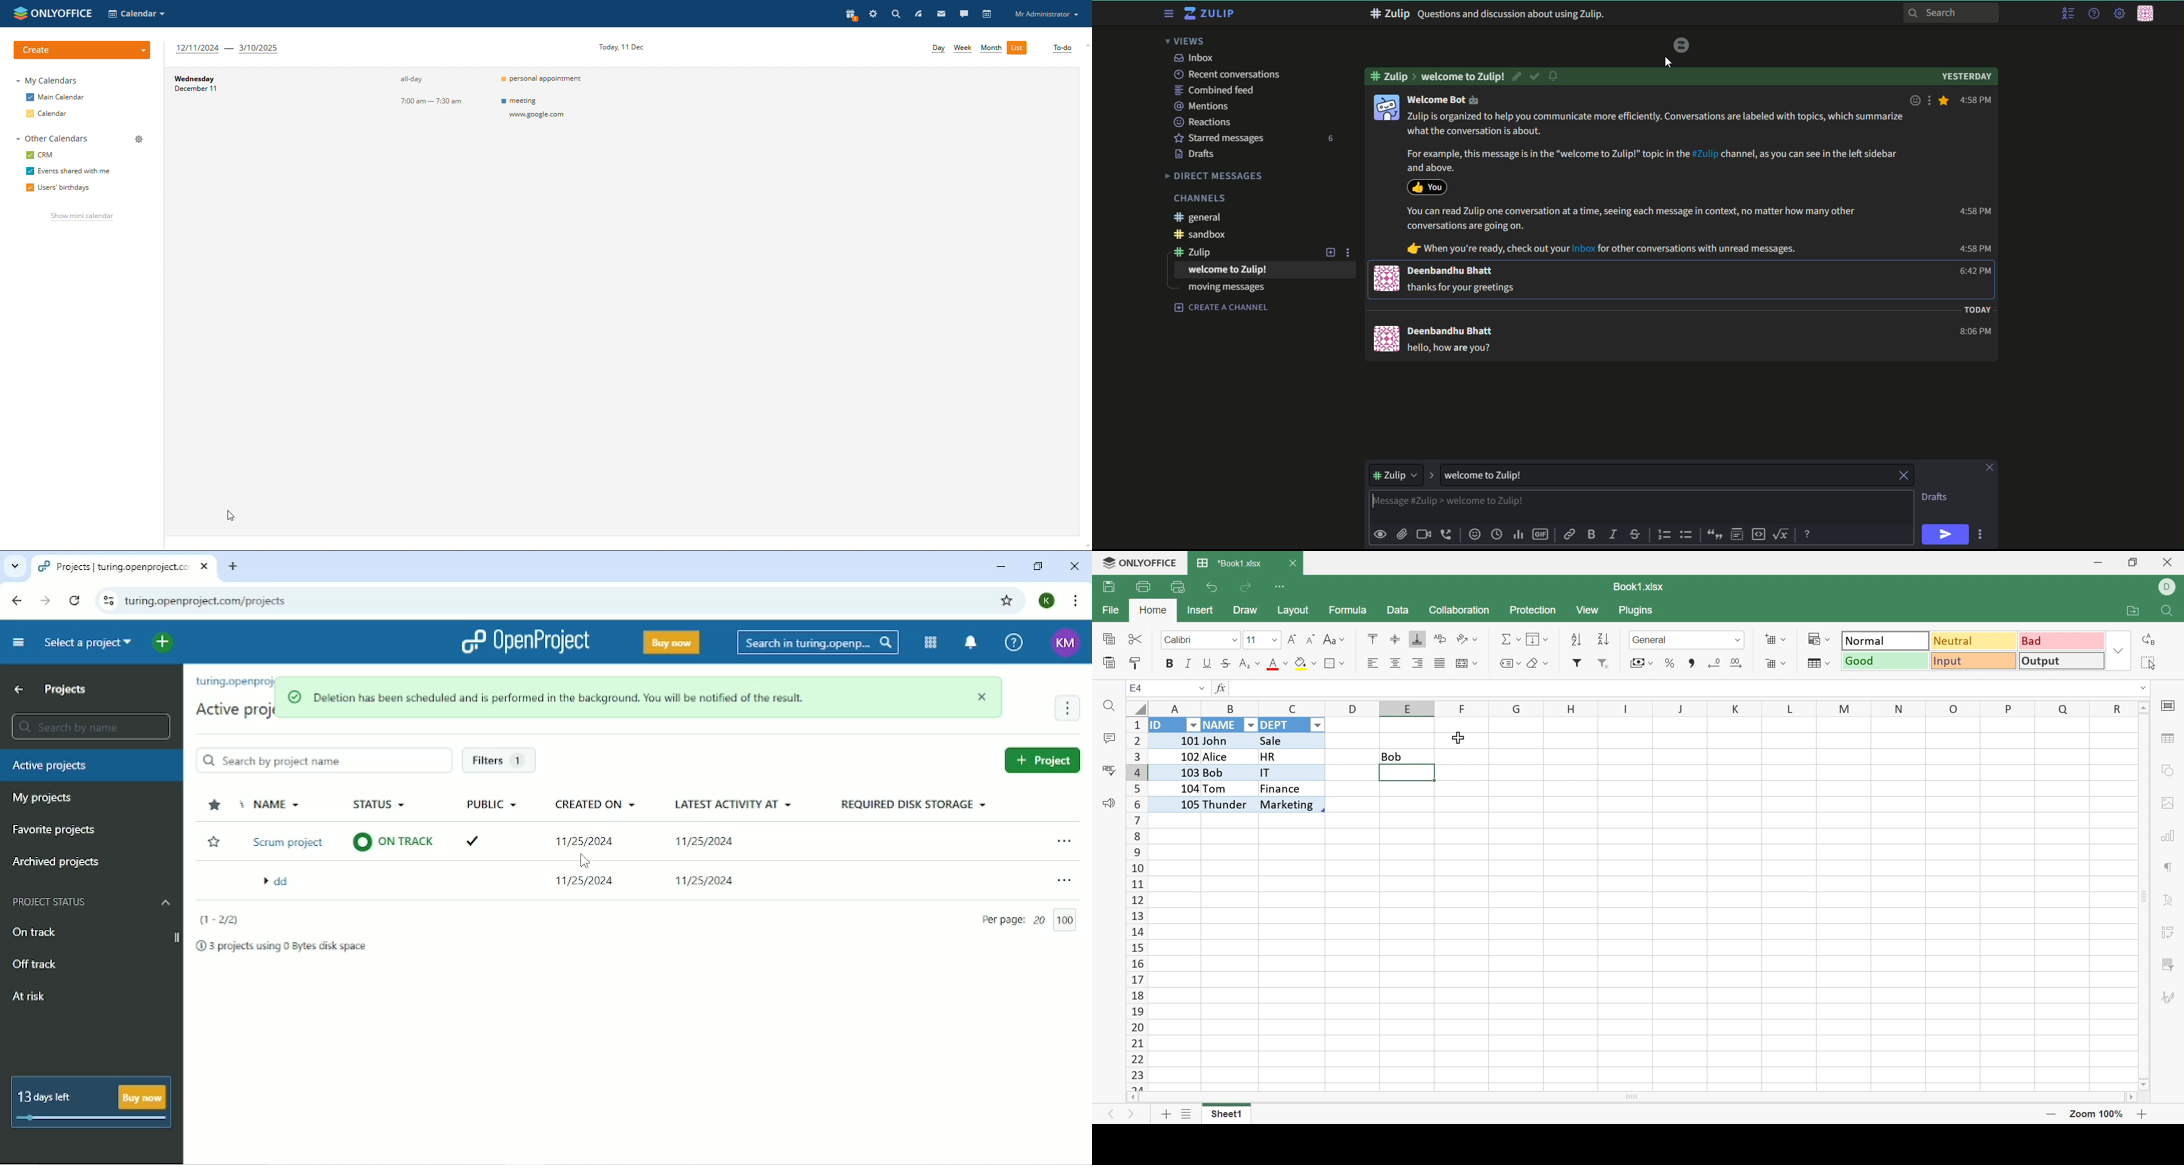  I want to click on Conditional formatting, so click(1818, 639).